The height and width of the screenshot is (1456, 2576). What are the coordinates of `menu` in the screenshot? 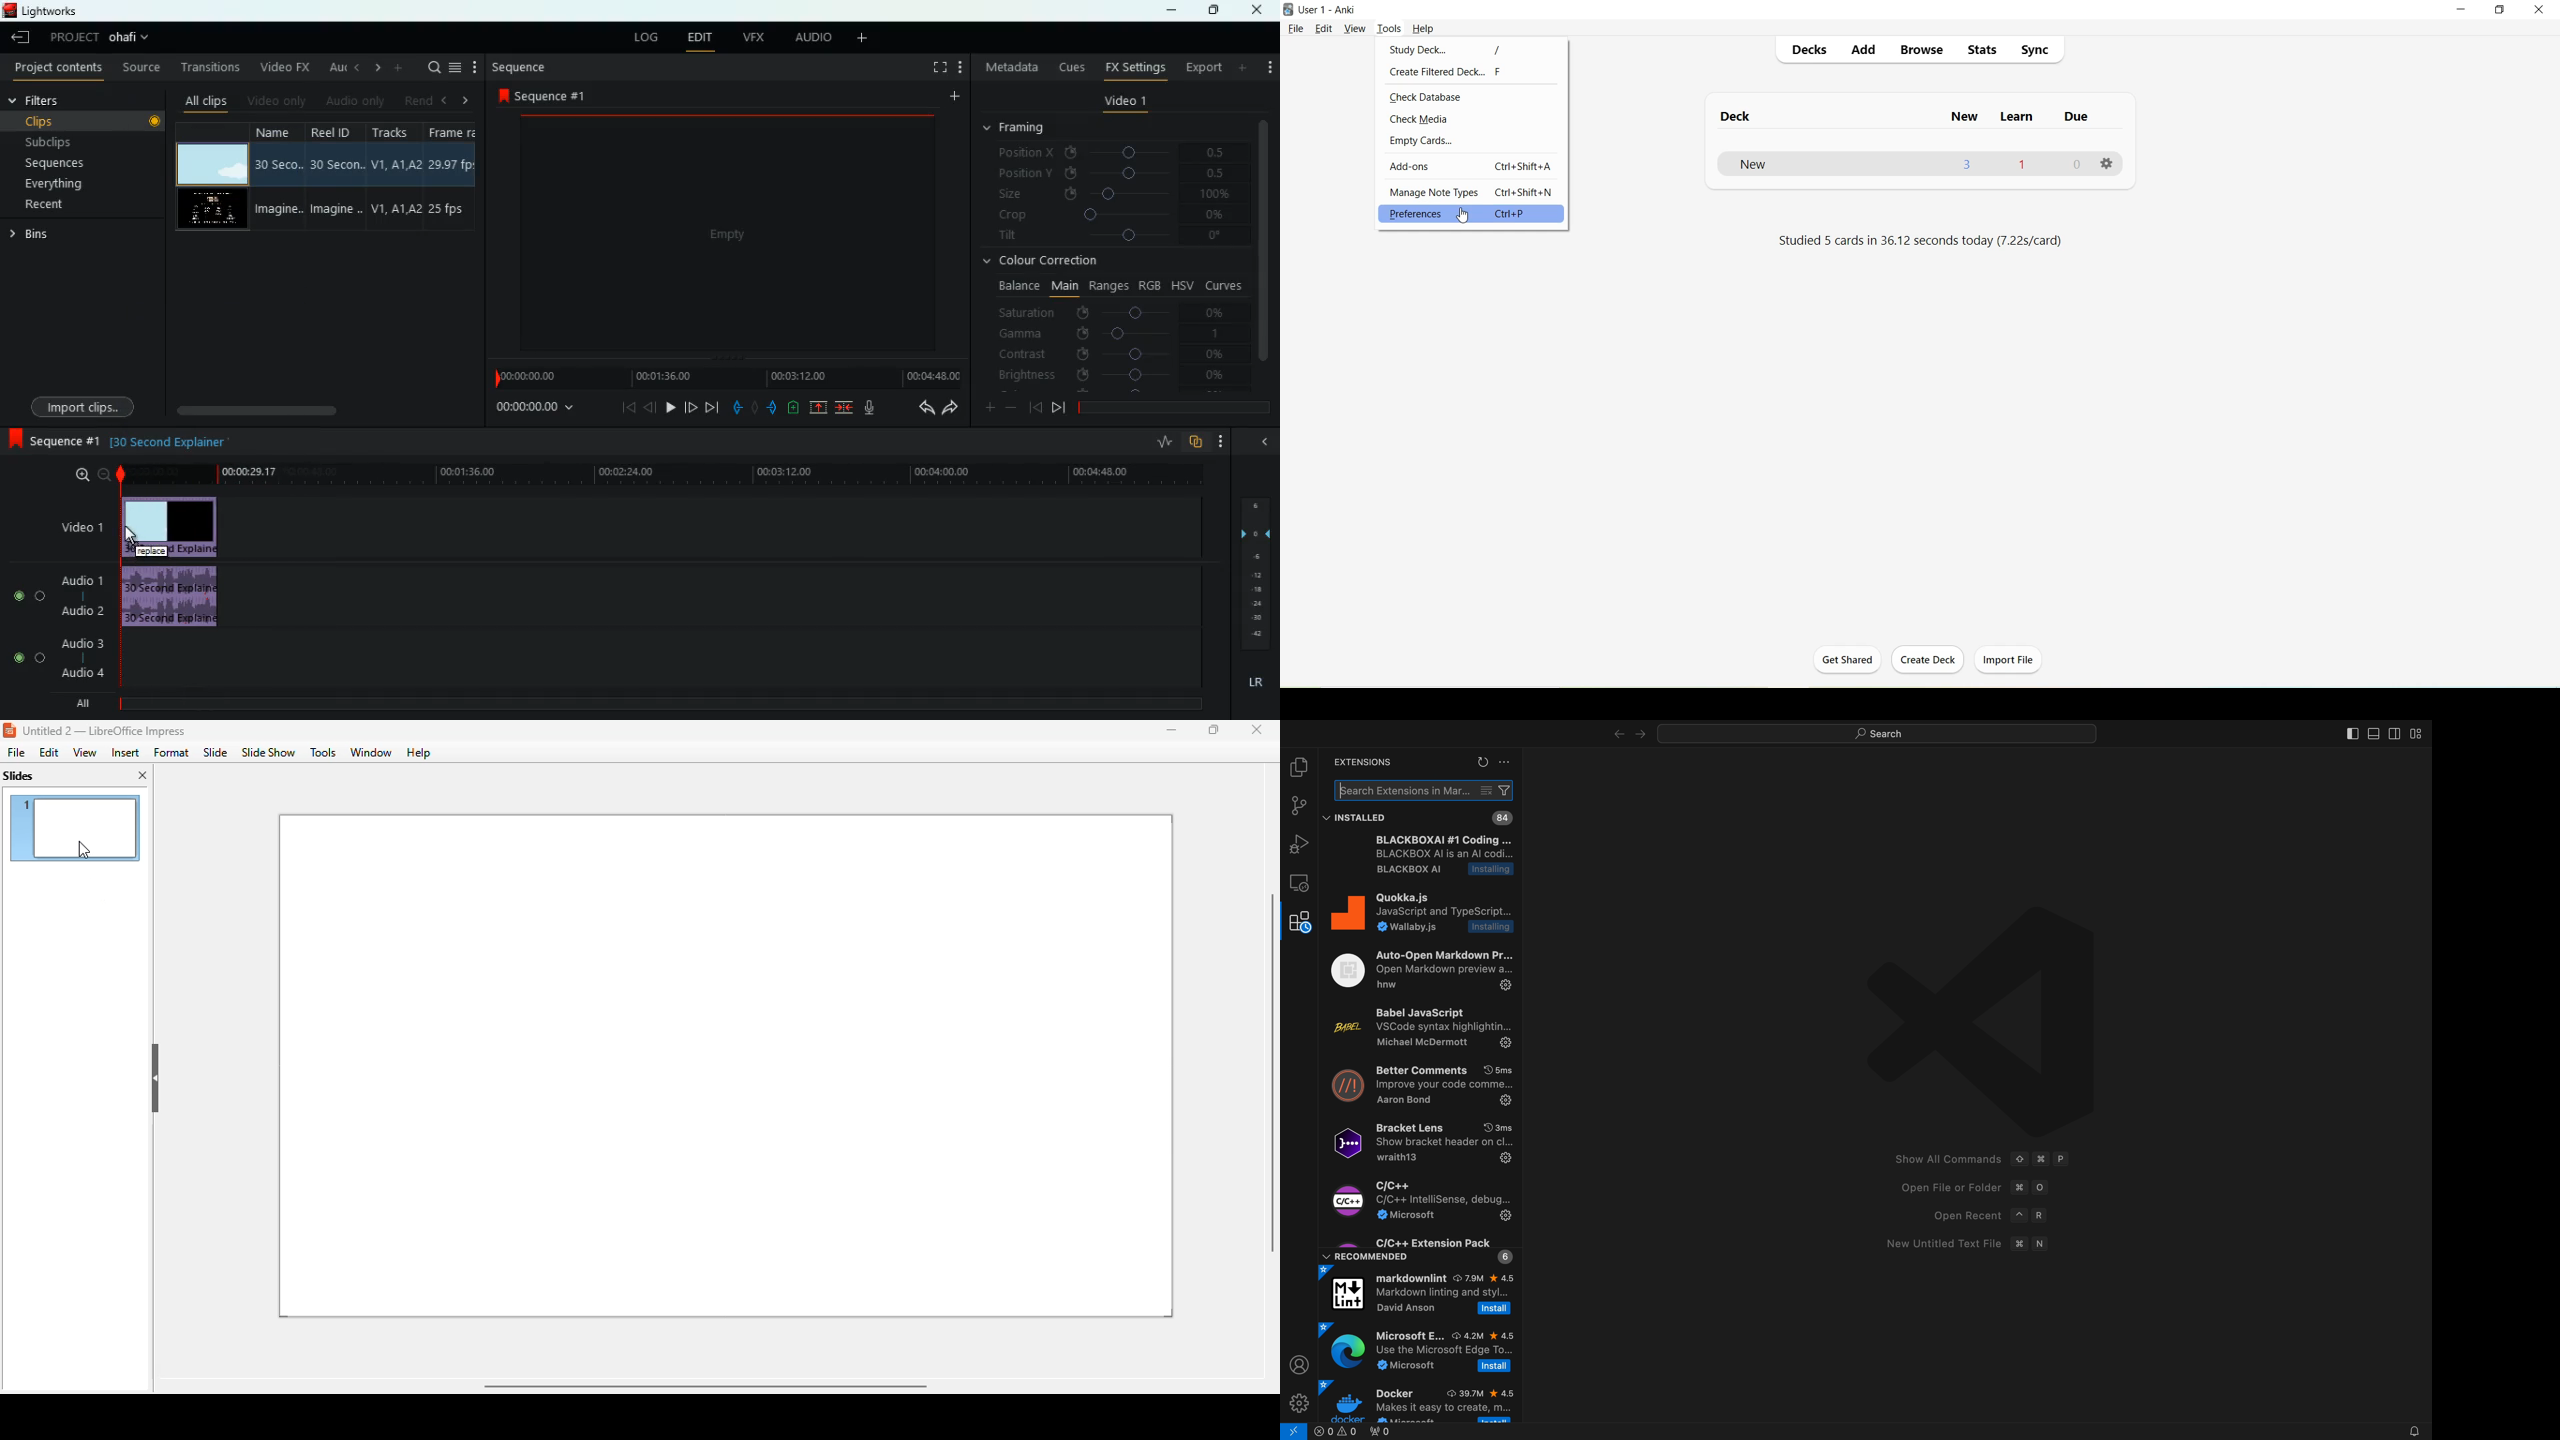 It's located at (455, 67).